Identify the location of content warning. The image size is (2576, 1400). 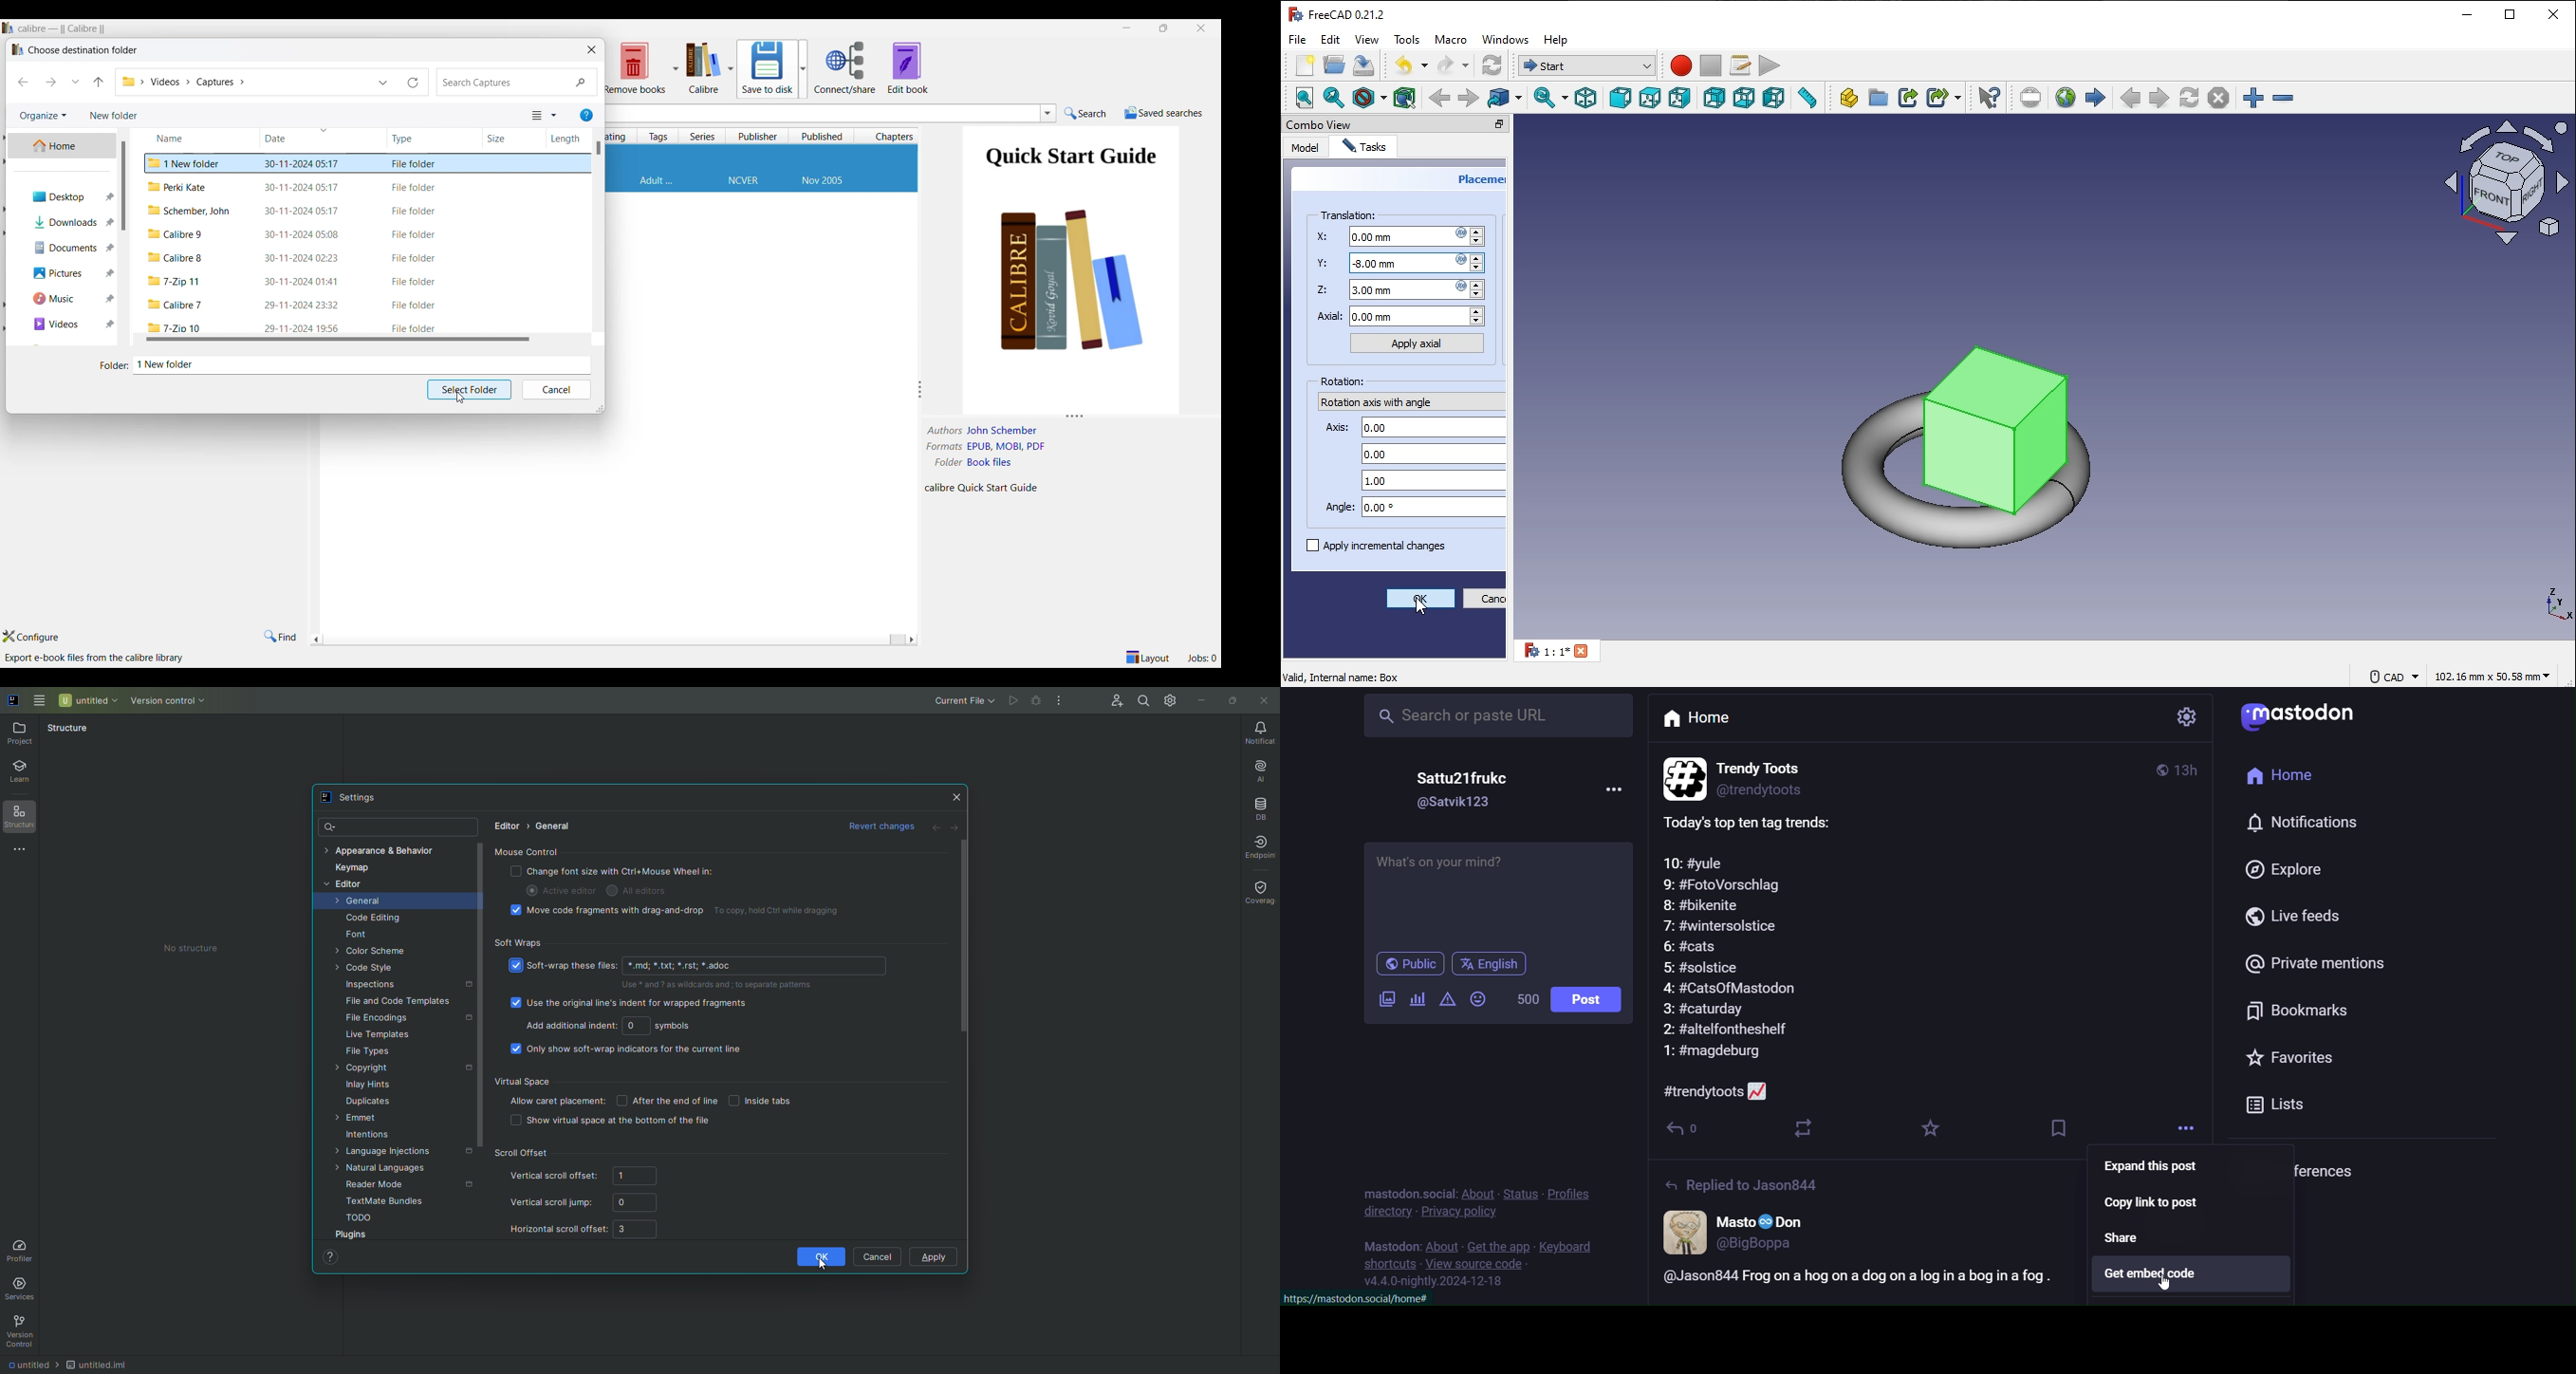
(1448, 1001).